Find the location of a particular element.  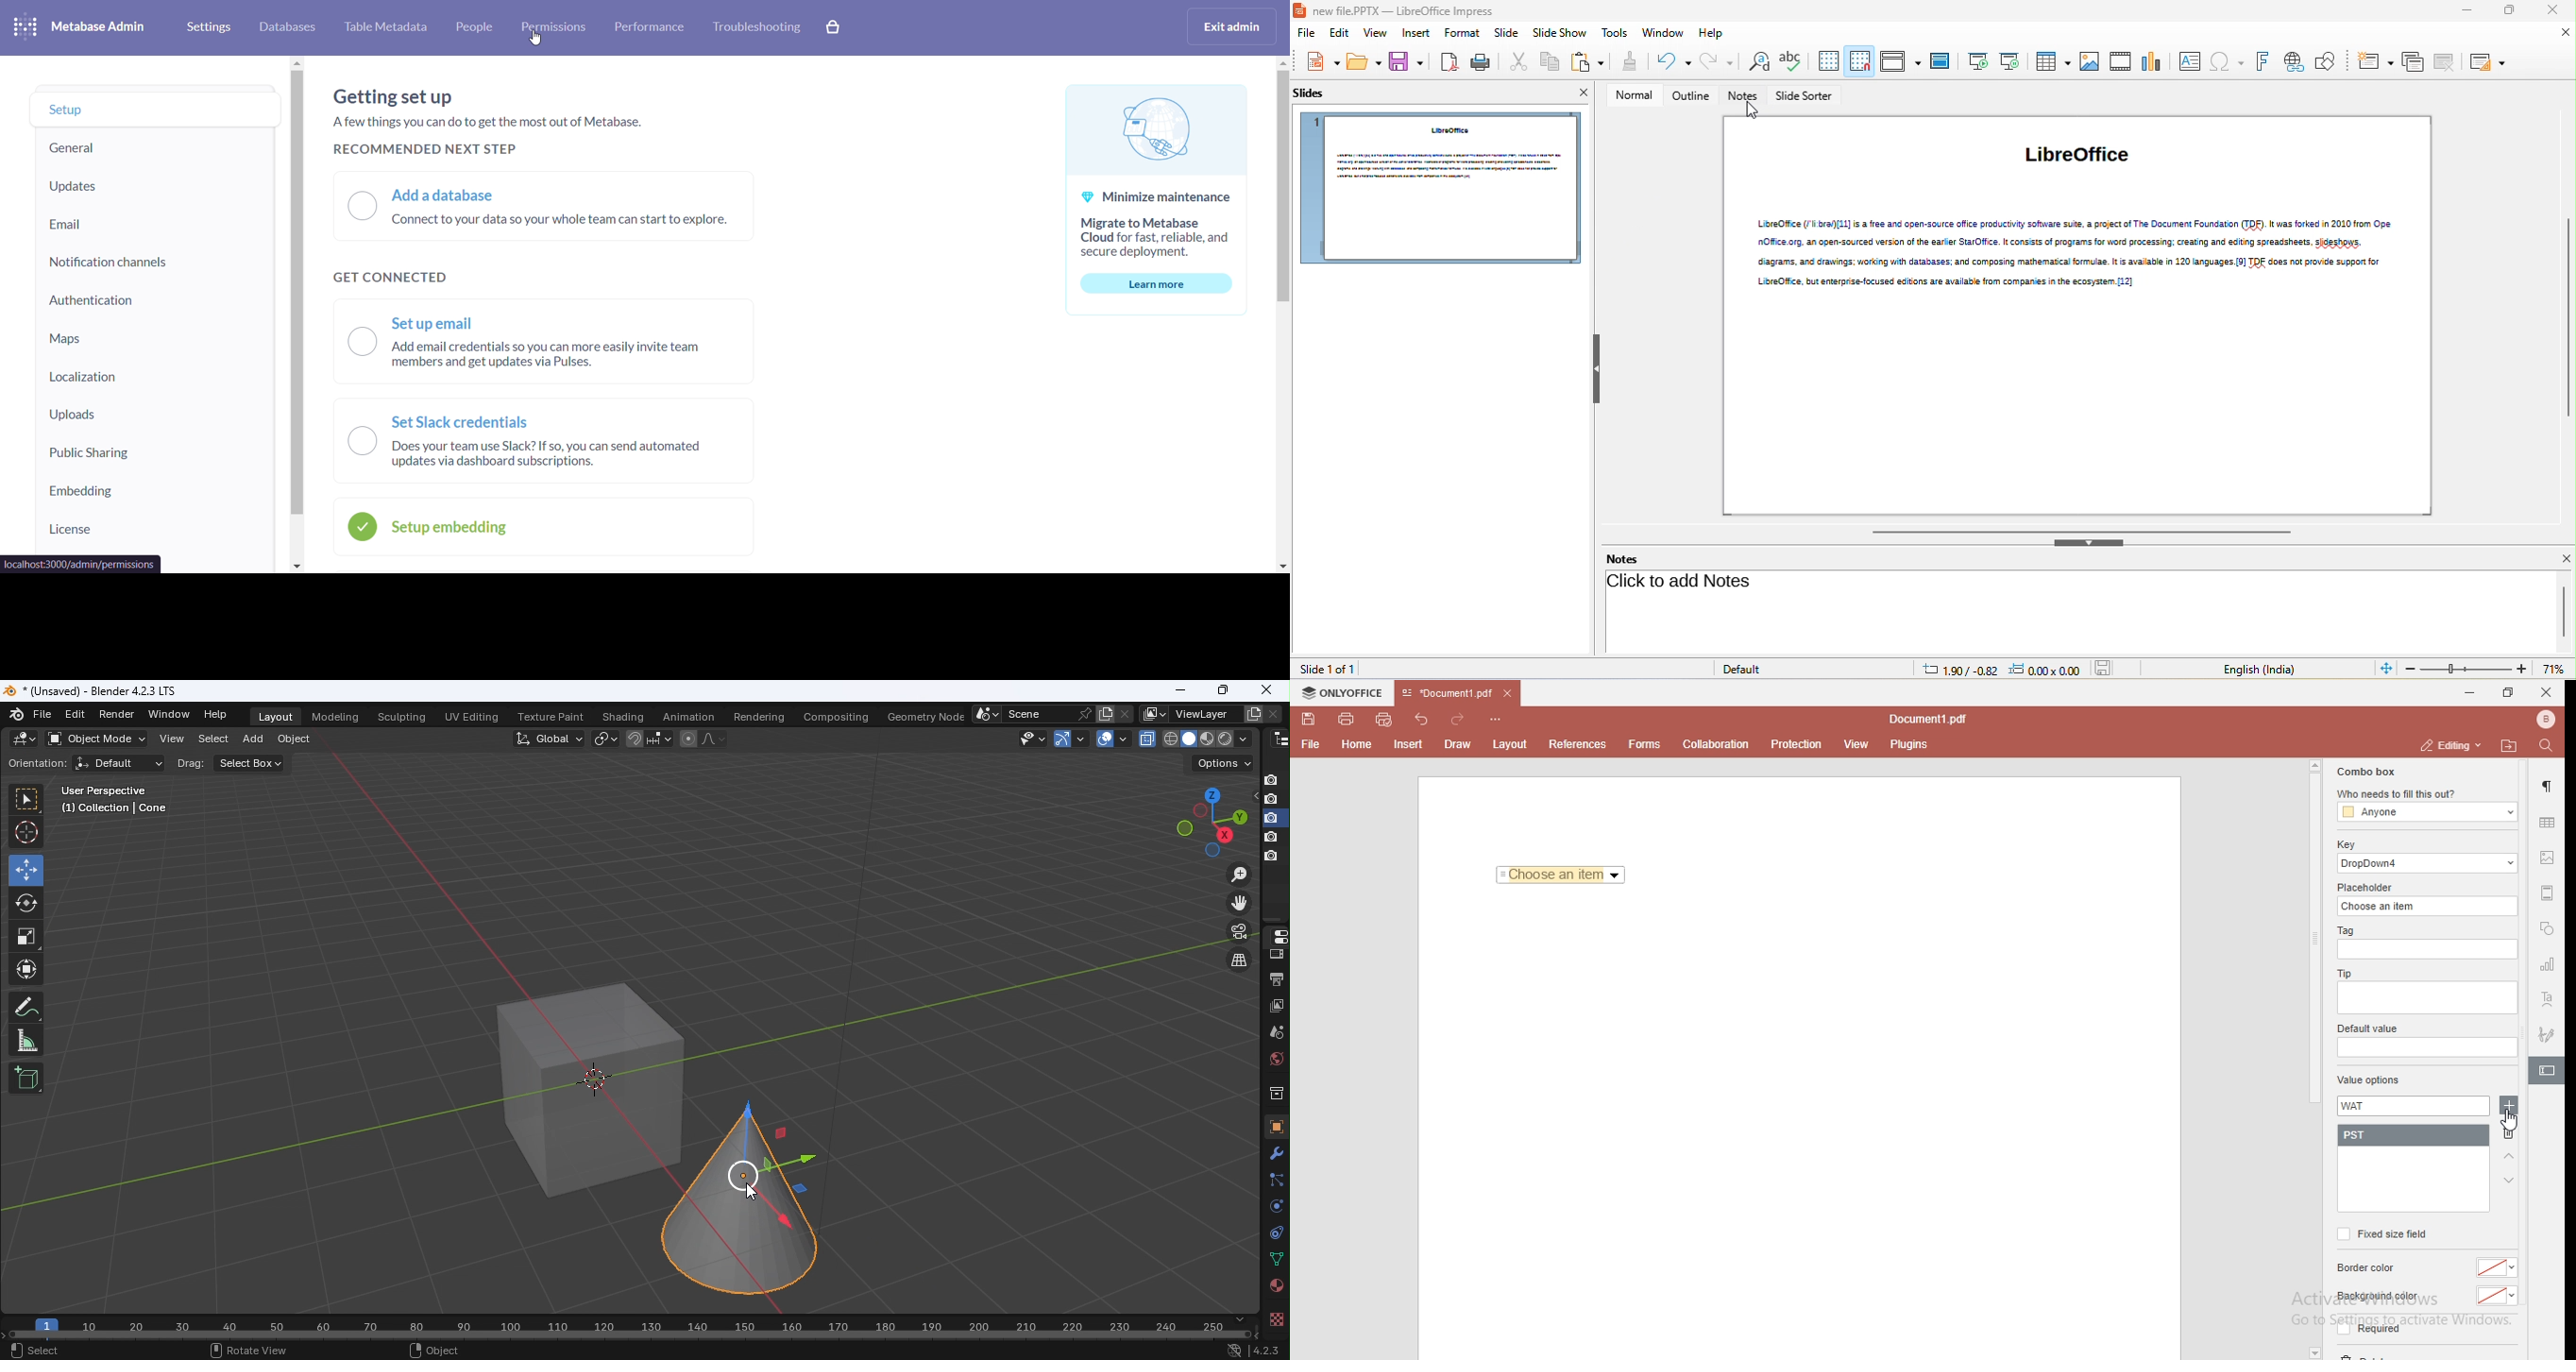

chart is located at coordinates (2153, 59).